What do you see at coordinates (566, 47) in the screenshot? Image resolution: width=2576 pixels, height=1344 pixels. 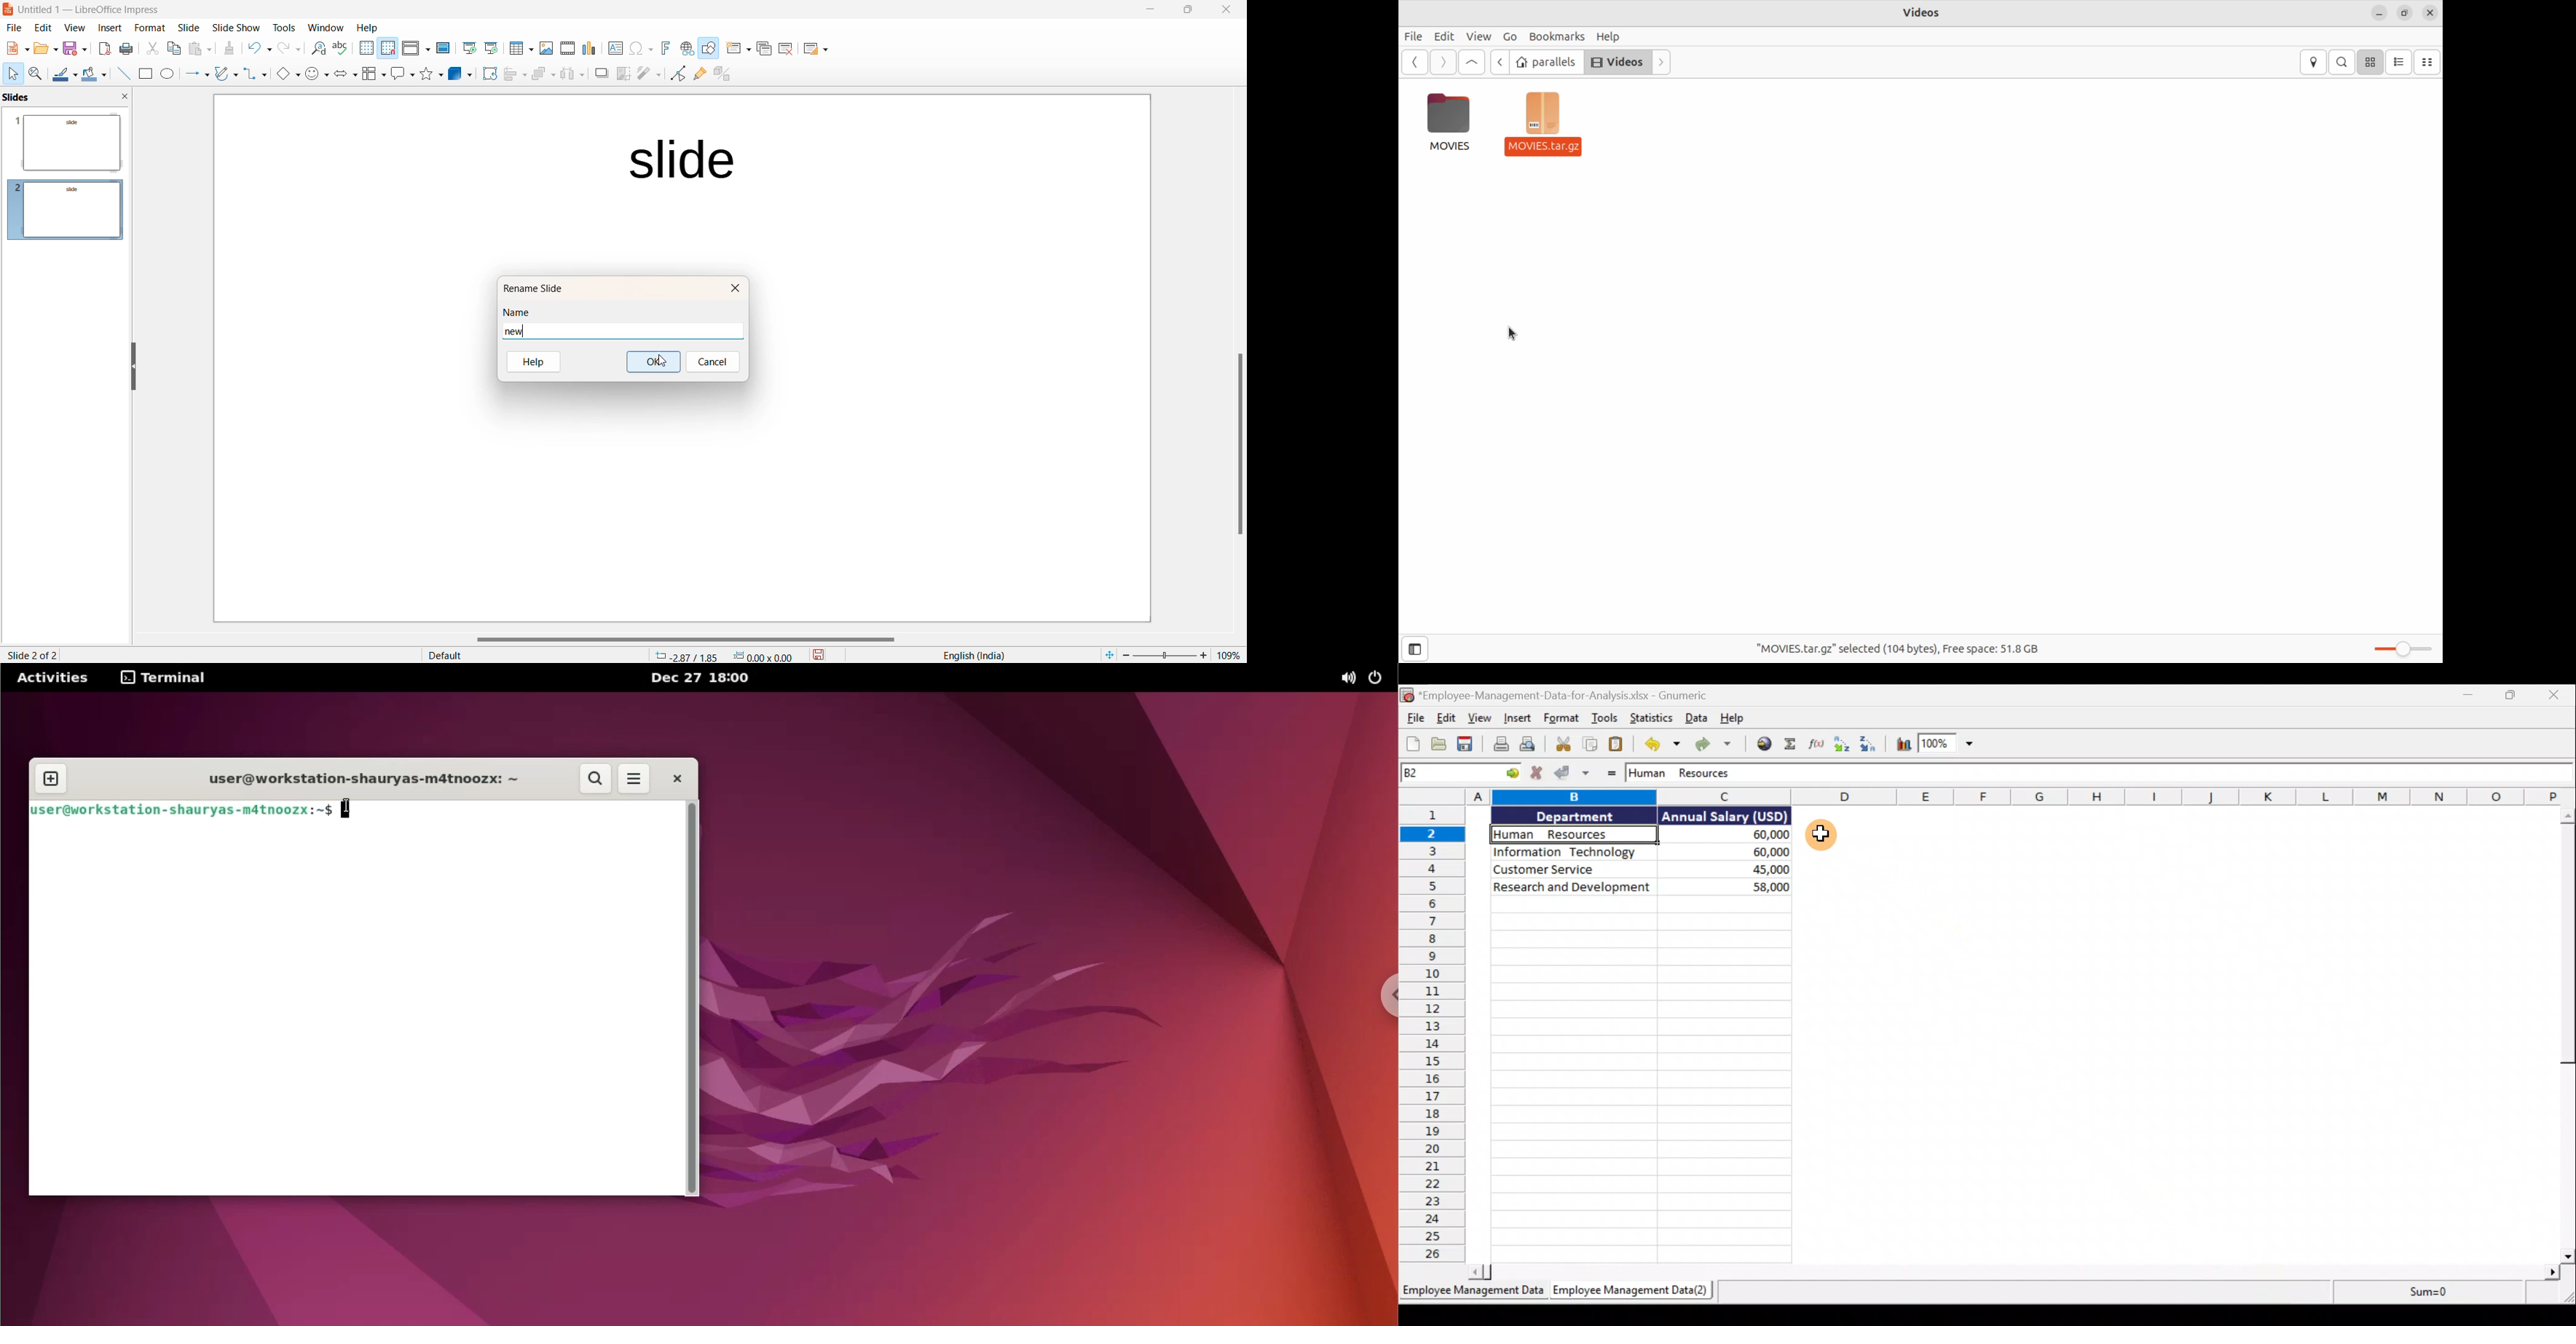 I see `Insert audio and video` at bounding box center [566, 47].